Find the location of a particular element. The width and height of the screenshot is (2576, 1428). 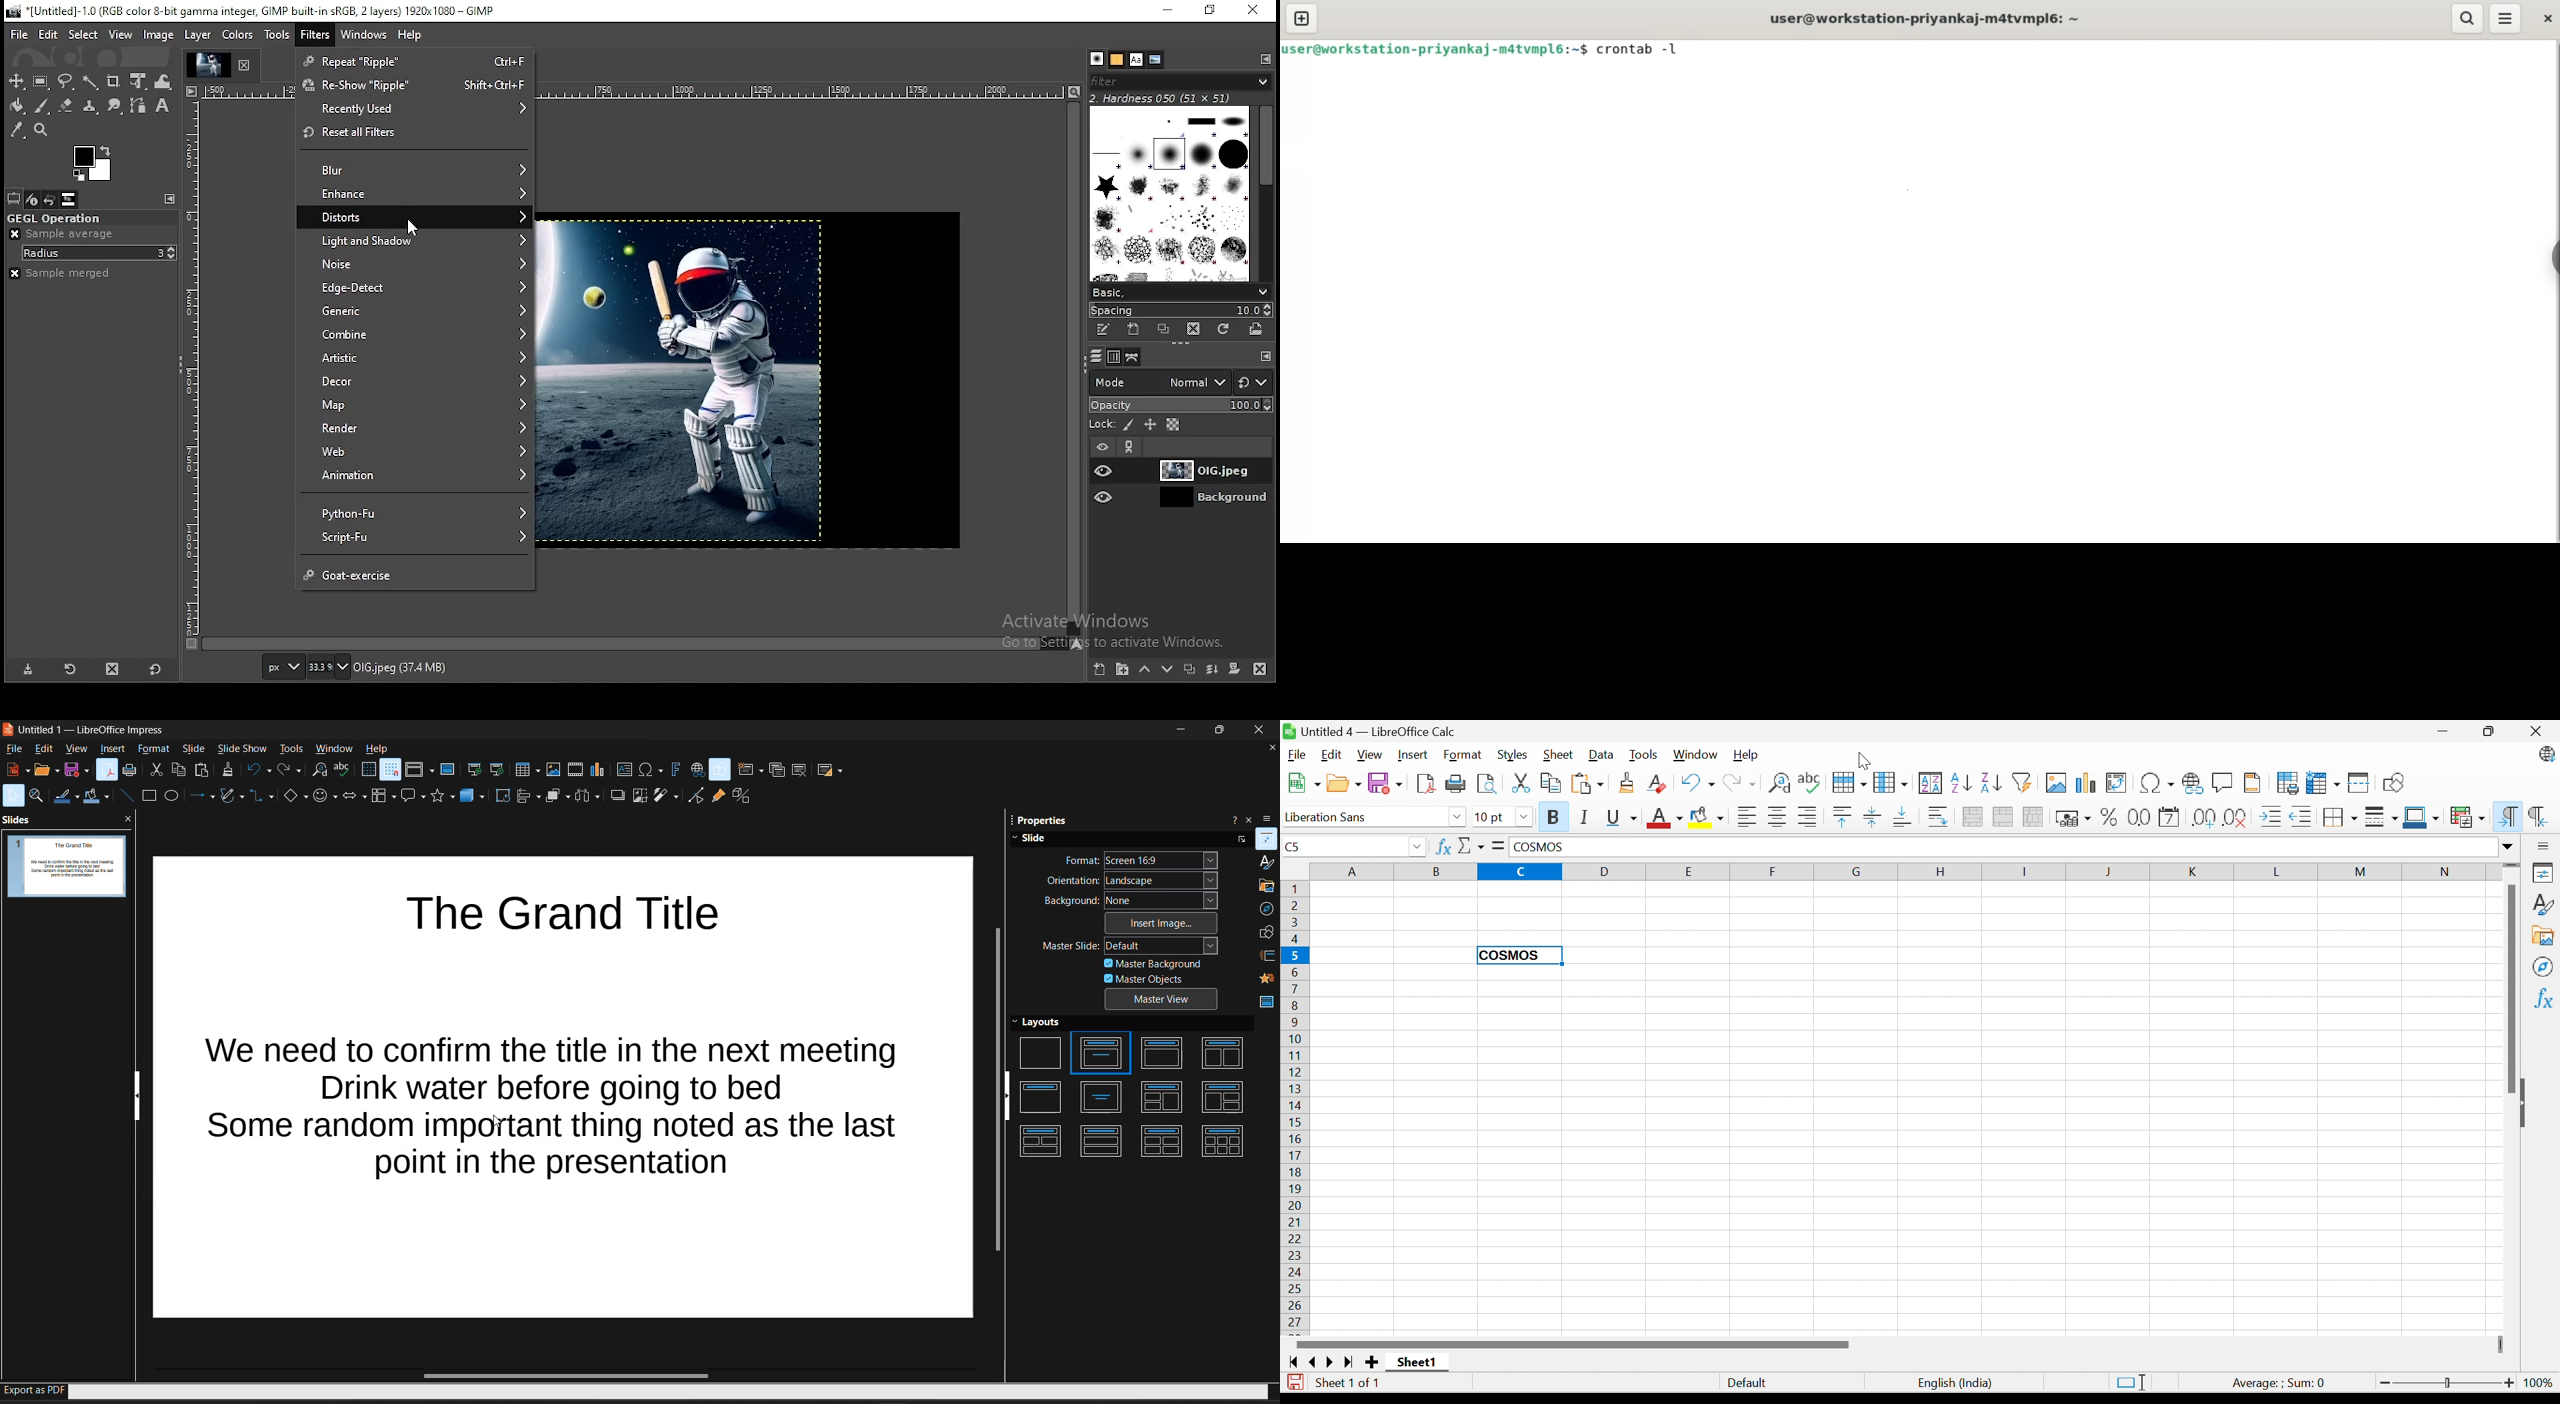

Function Wizard is located at coordinates (1443, 849).